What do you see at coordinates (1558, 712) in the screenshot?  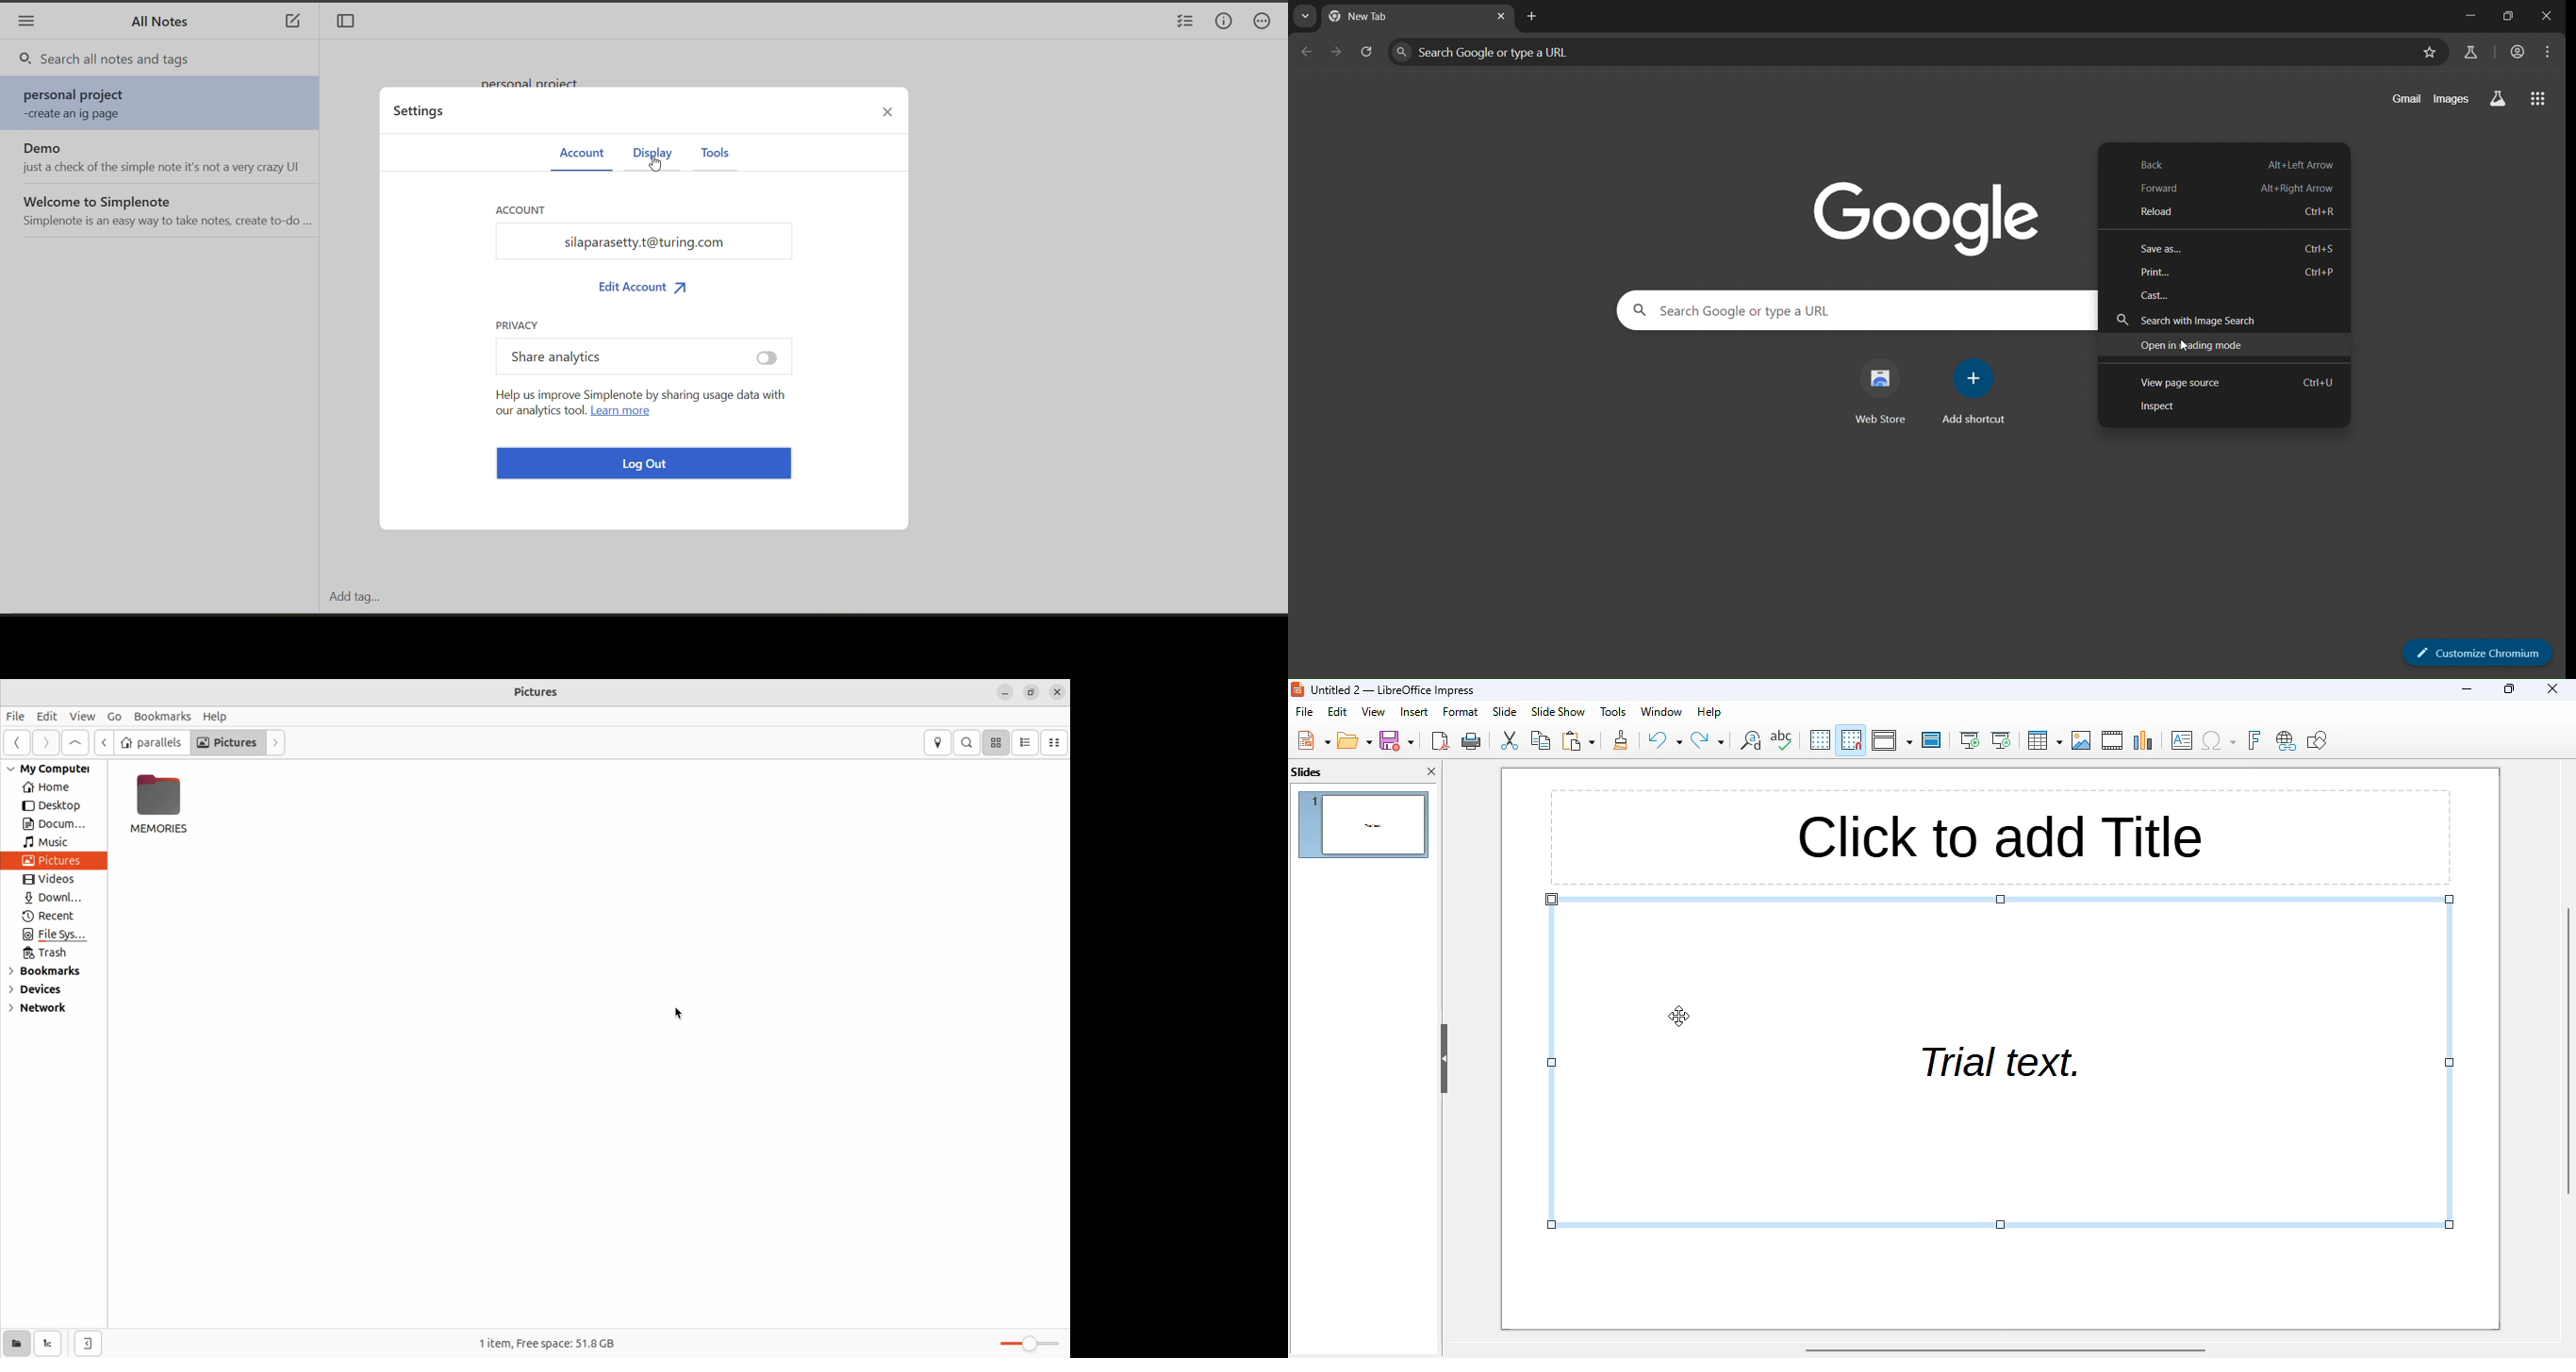 I see `slideshow` at bounding box center [1558, 712].